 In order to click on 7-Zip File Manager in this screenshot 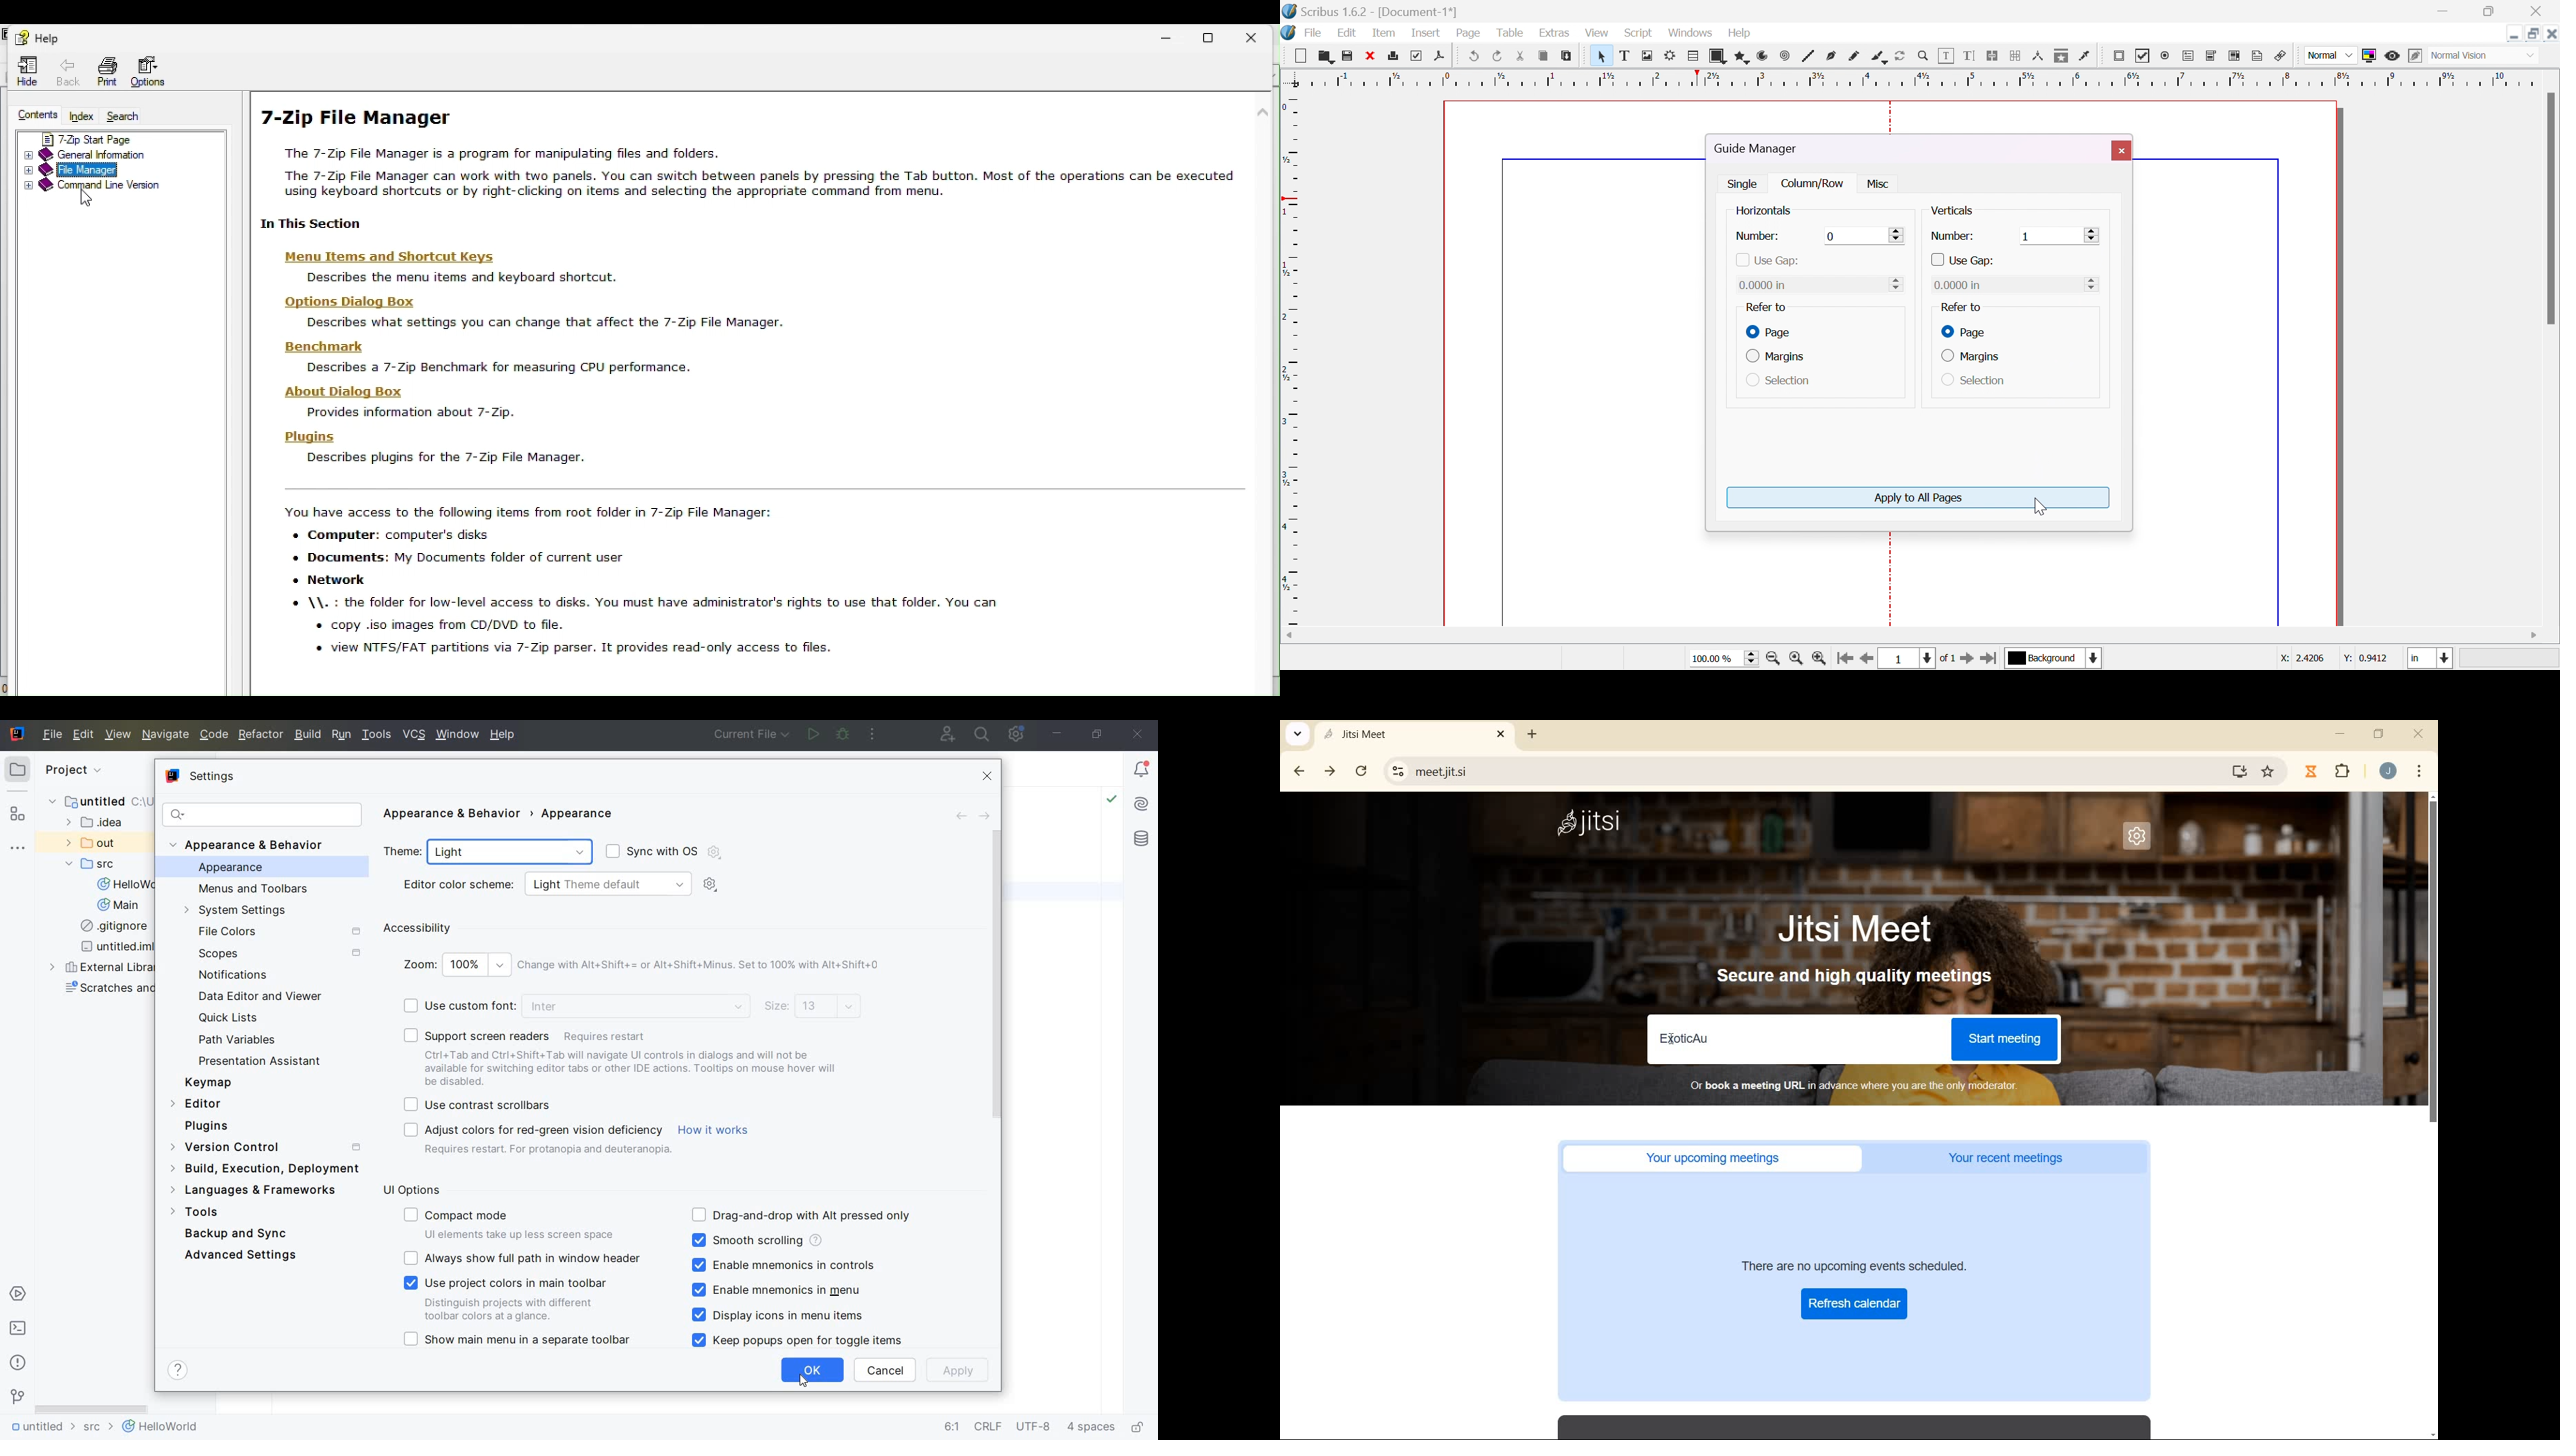, I will do `click(353, 113)`.